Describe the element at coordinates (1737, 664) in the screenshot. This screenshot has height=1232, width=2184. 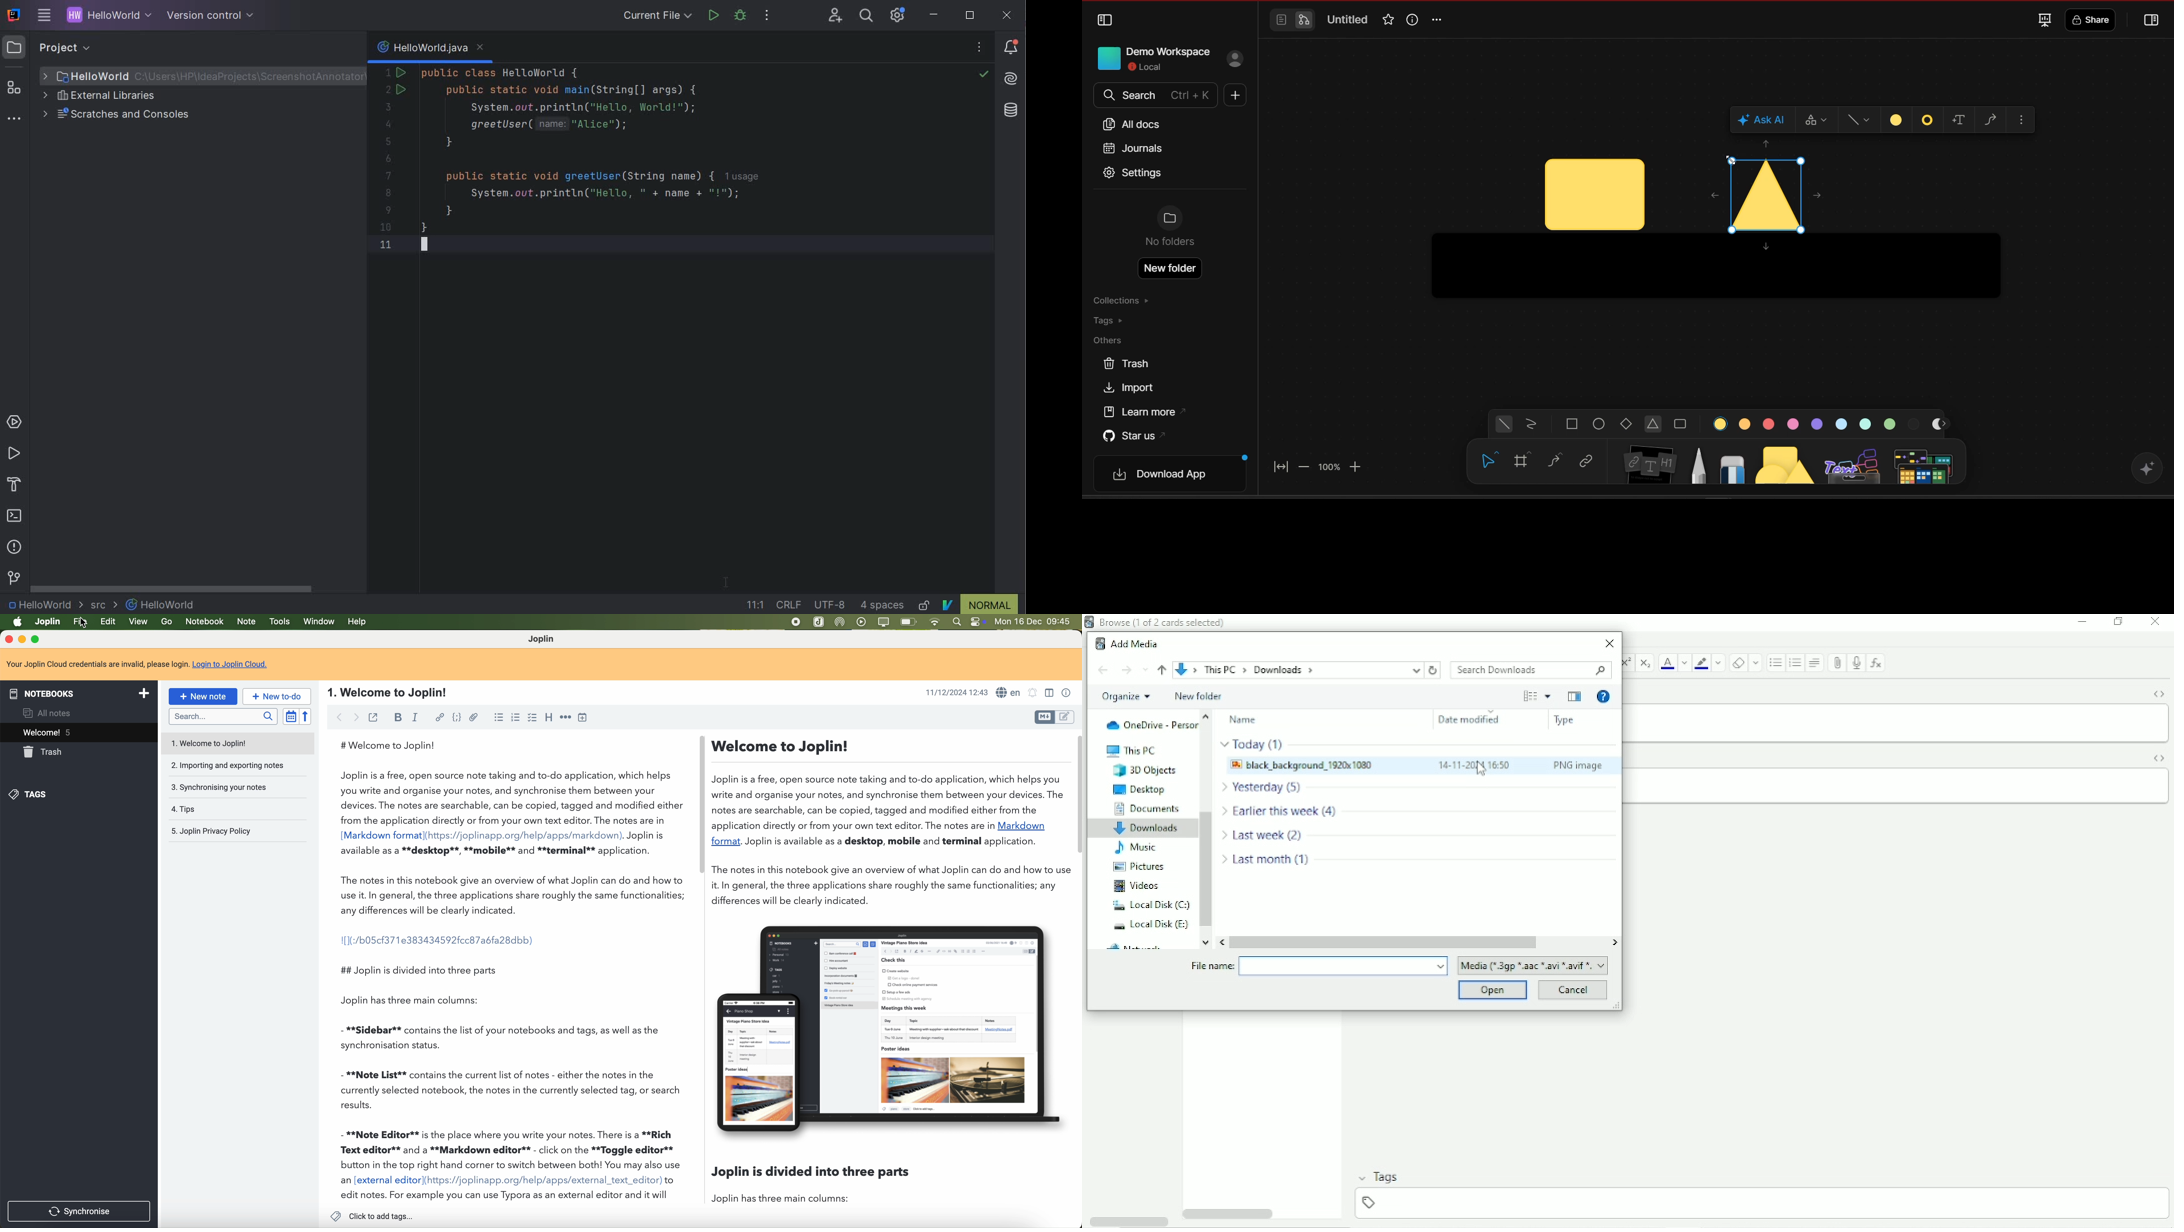
I see `Remove formatting` at that location.